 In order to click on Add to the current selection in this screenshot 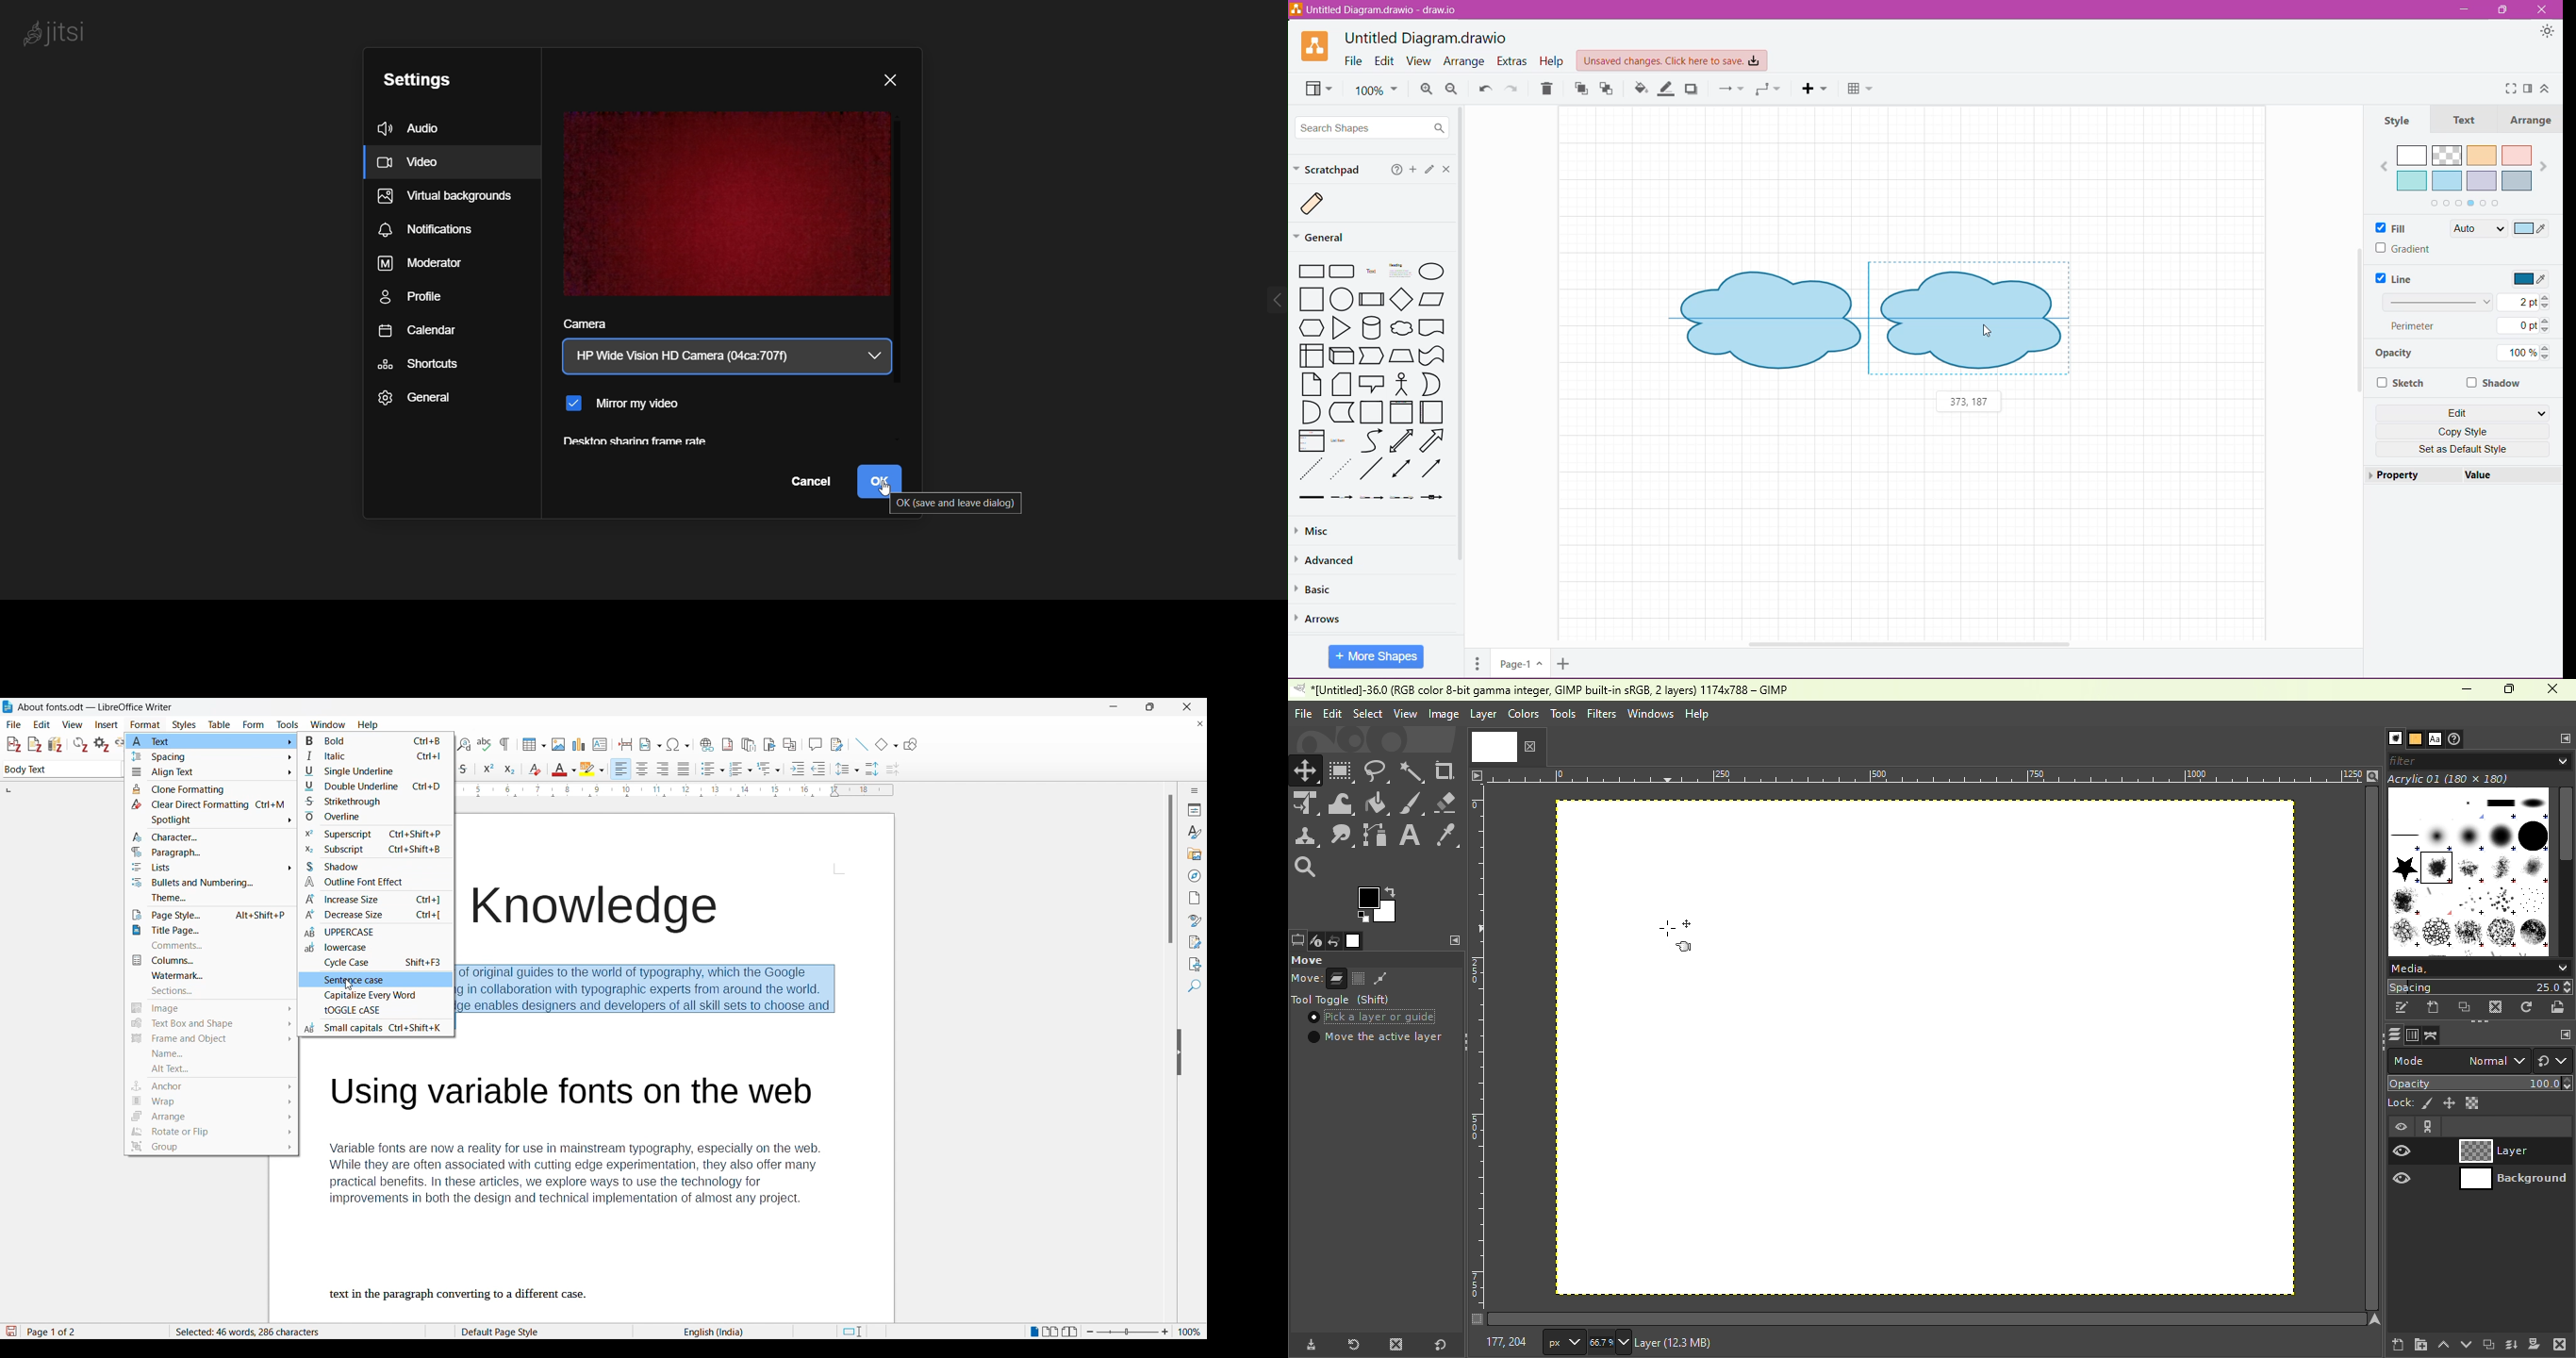, I will do `click(1358, 978)`.